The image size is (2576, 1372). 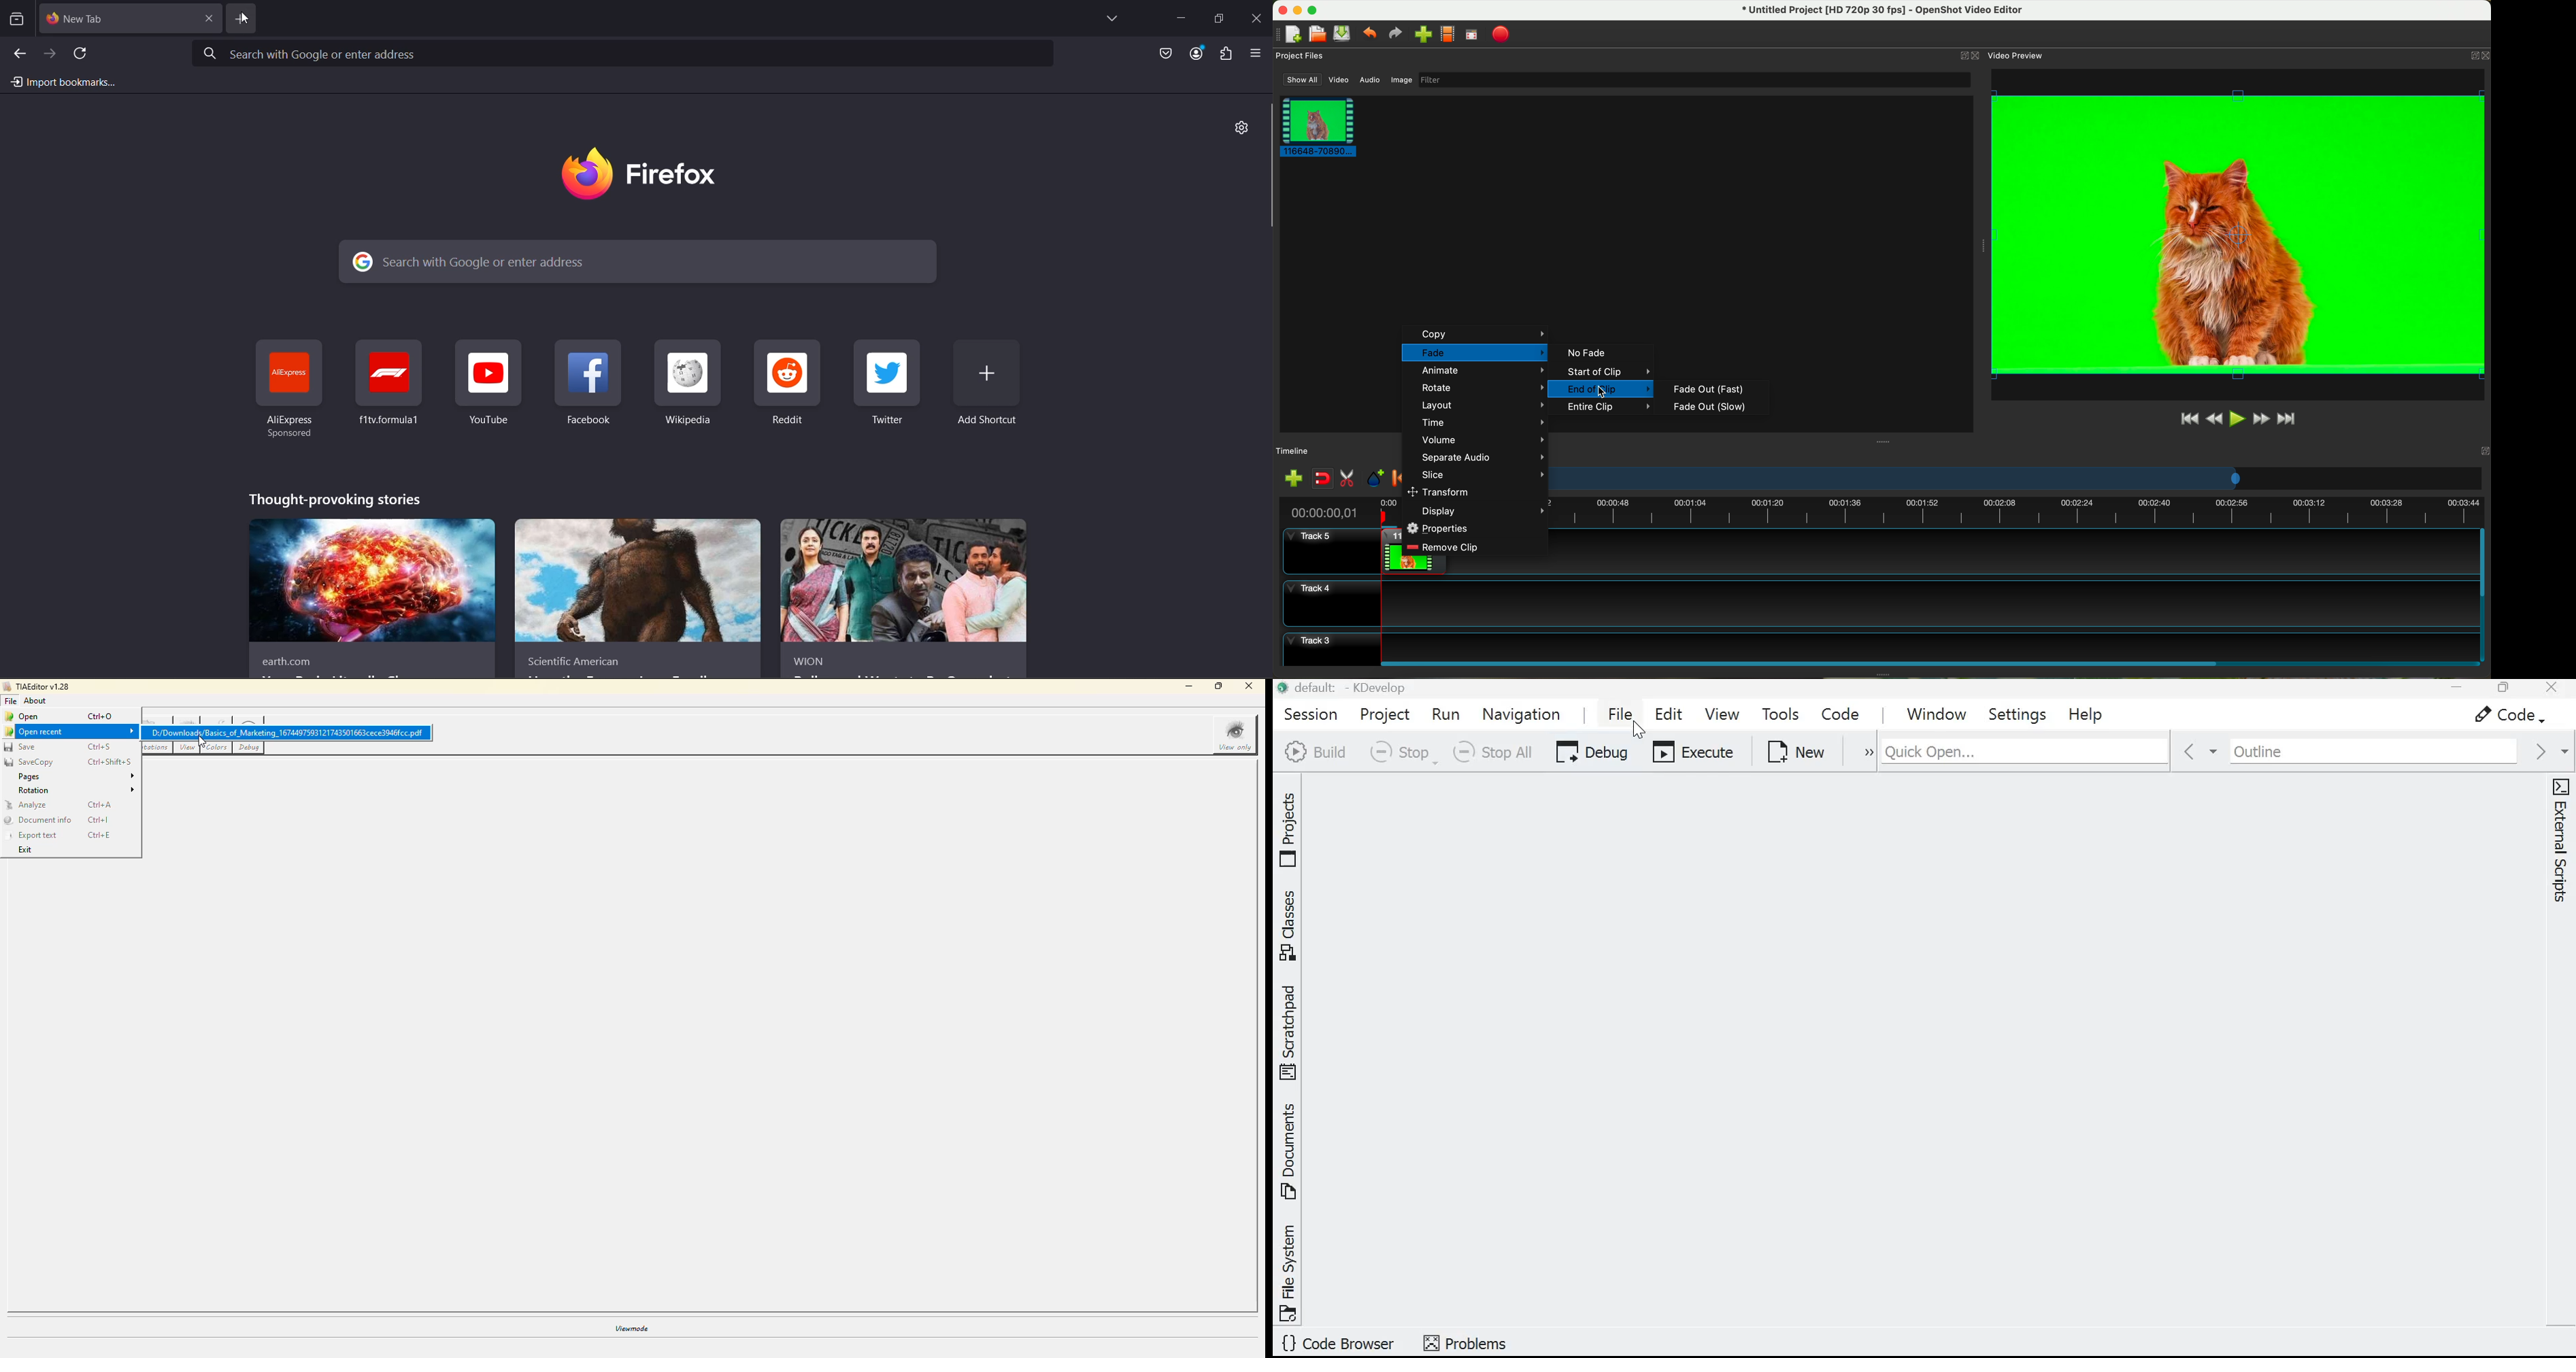 I want to click on reload current page, so click(x=82, y=53).